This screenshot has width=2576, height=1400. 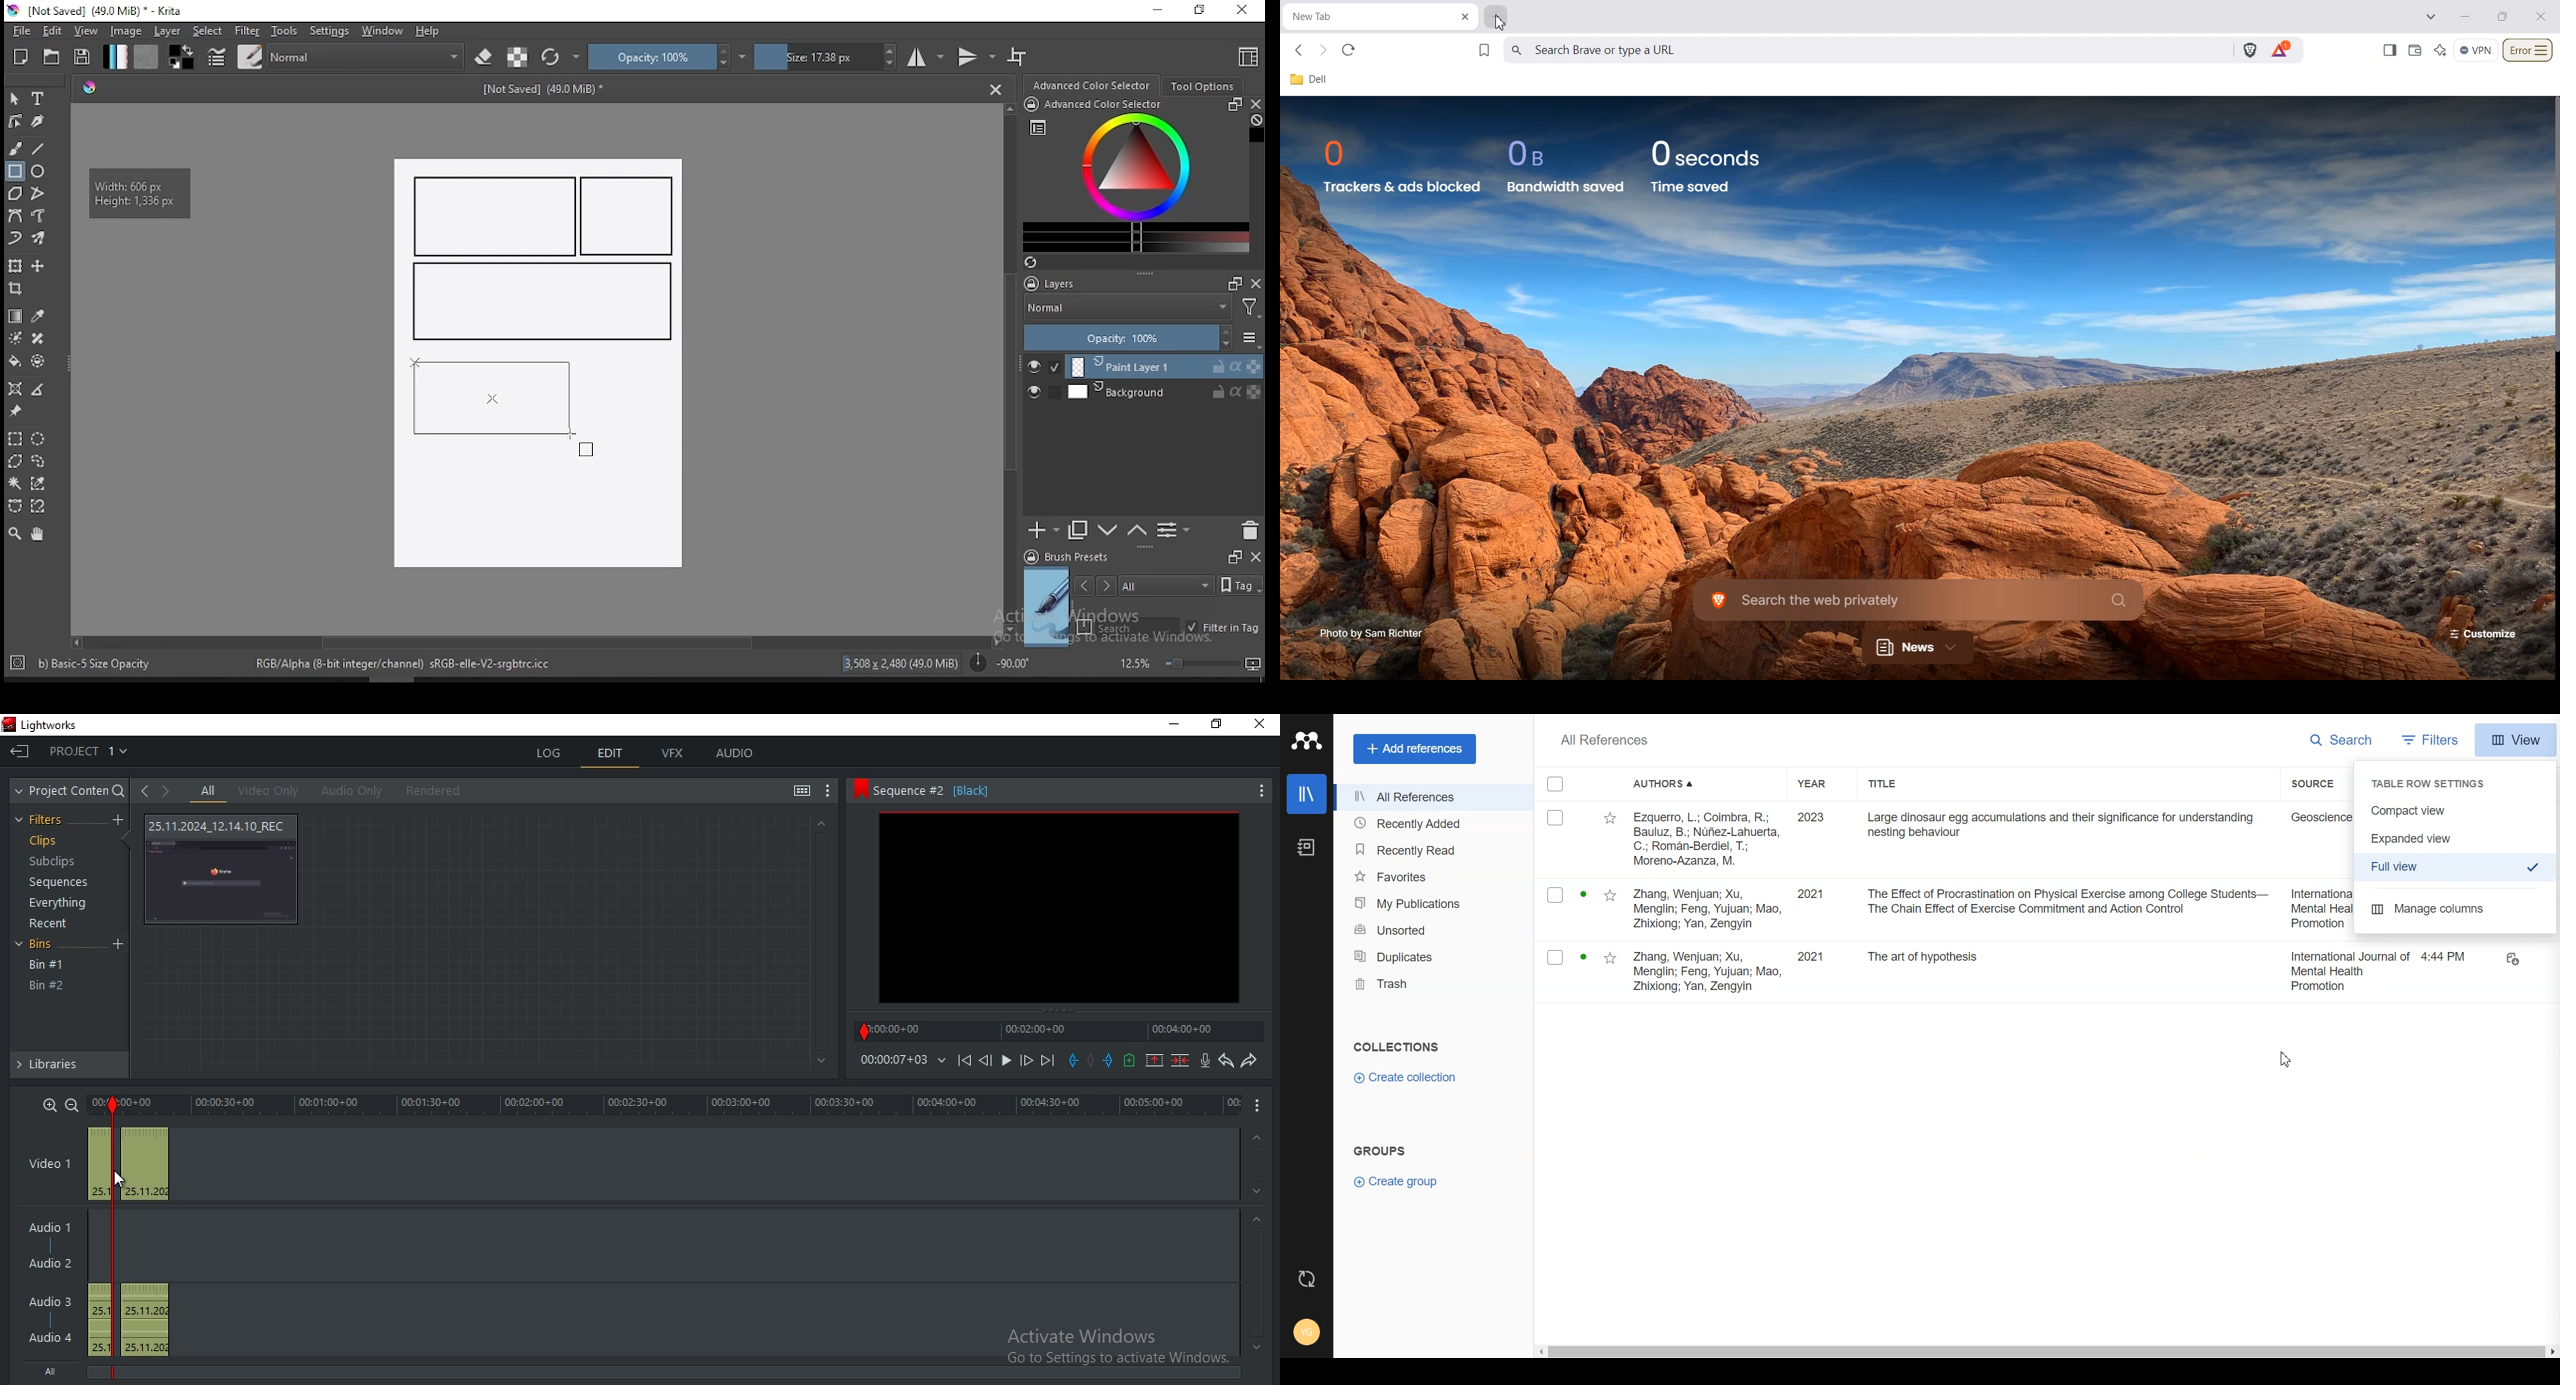 I want to click on calligraphy, so click(x=39, y=120).